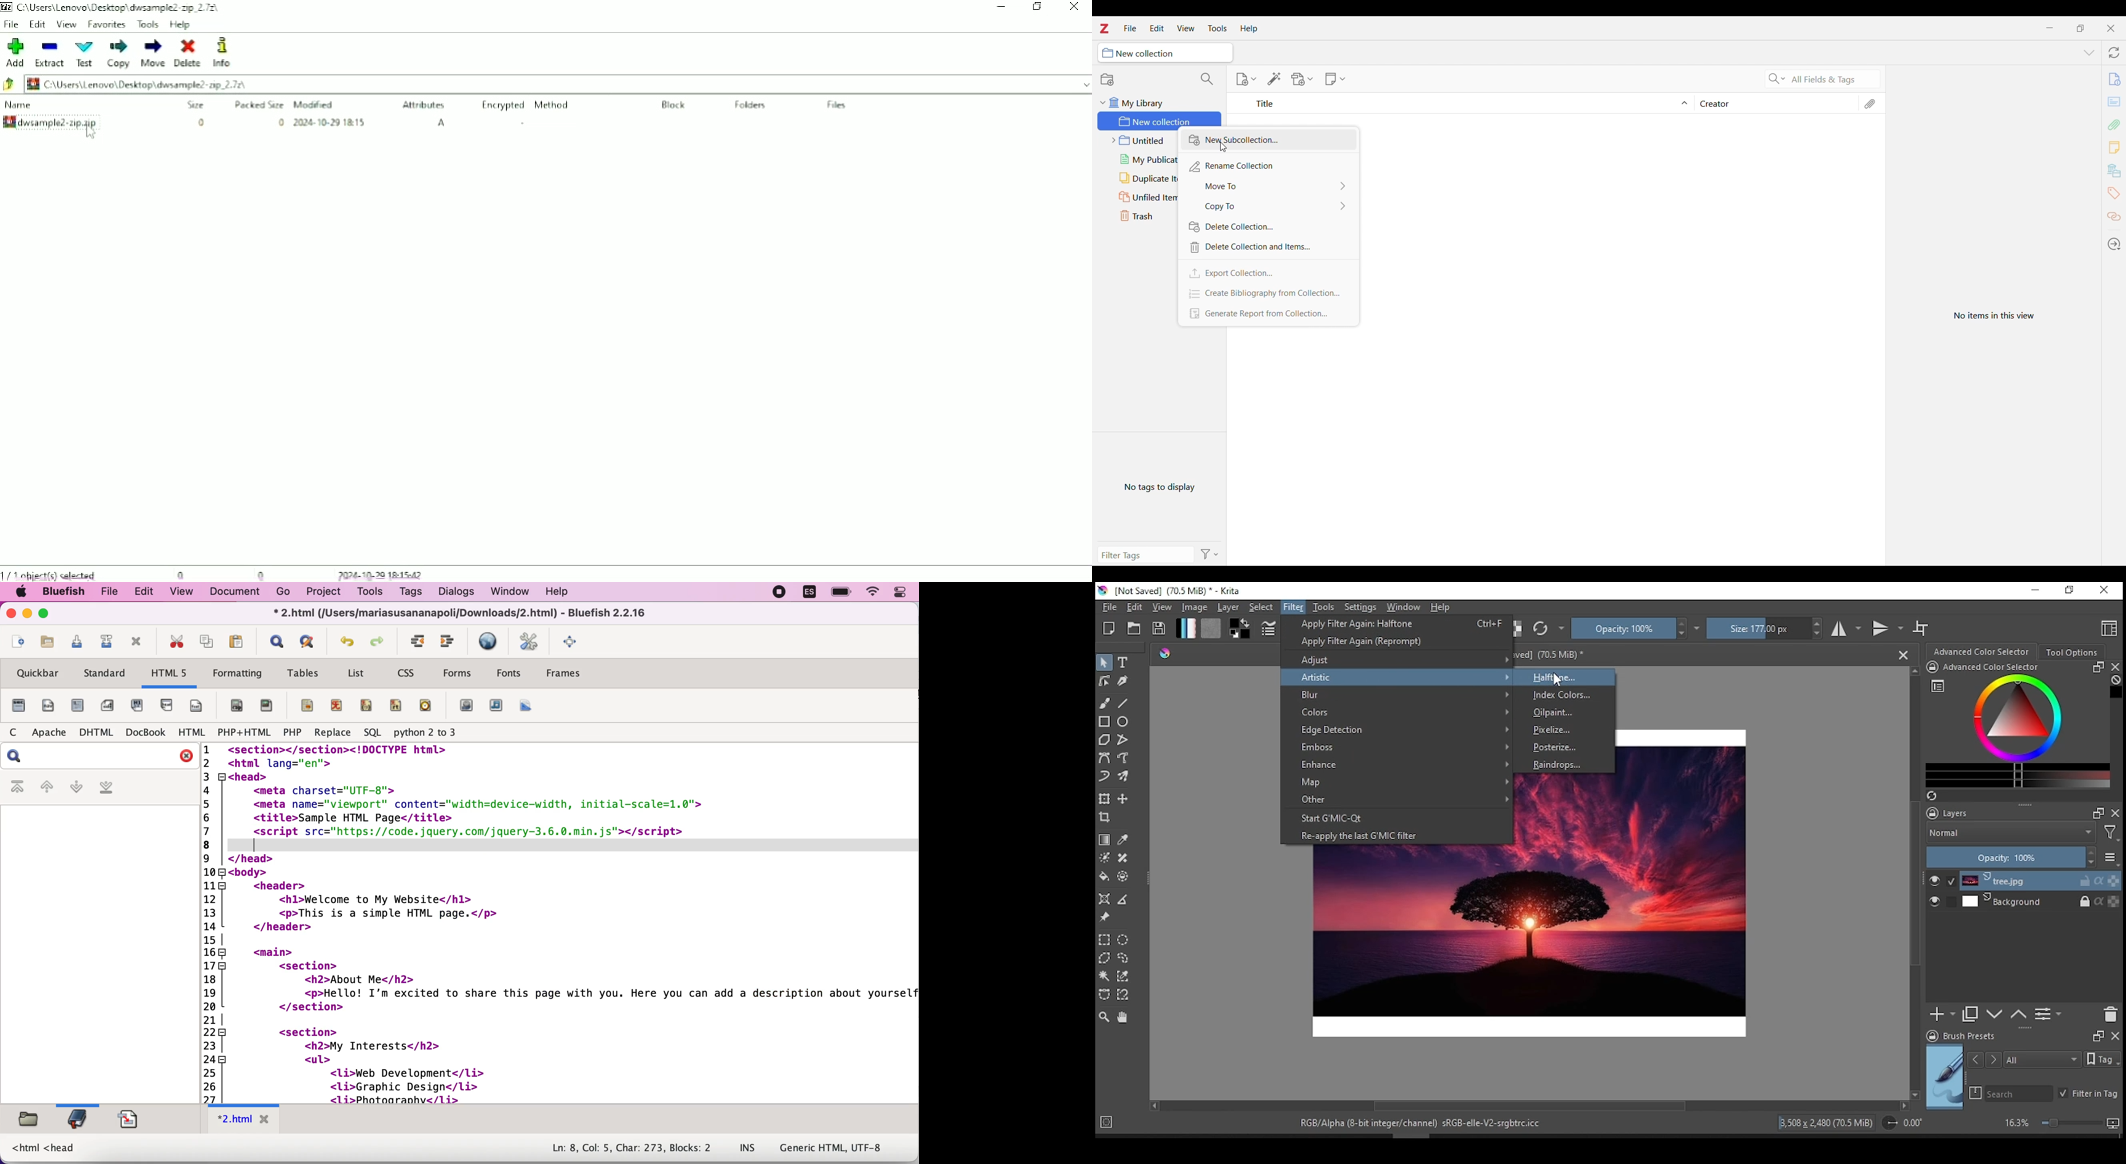 The image size is (2128, 1176). I want to click on Clear, so click(2117, 681).